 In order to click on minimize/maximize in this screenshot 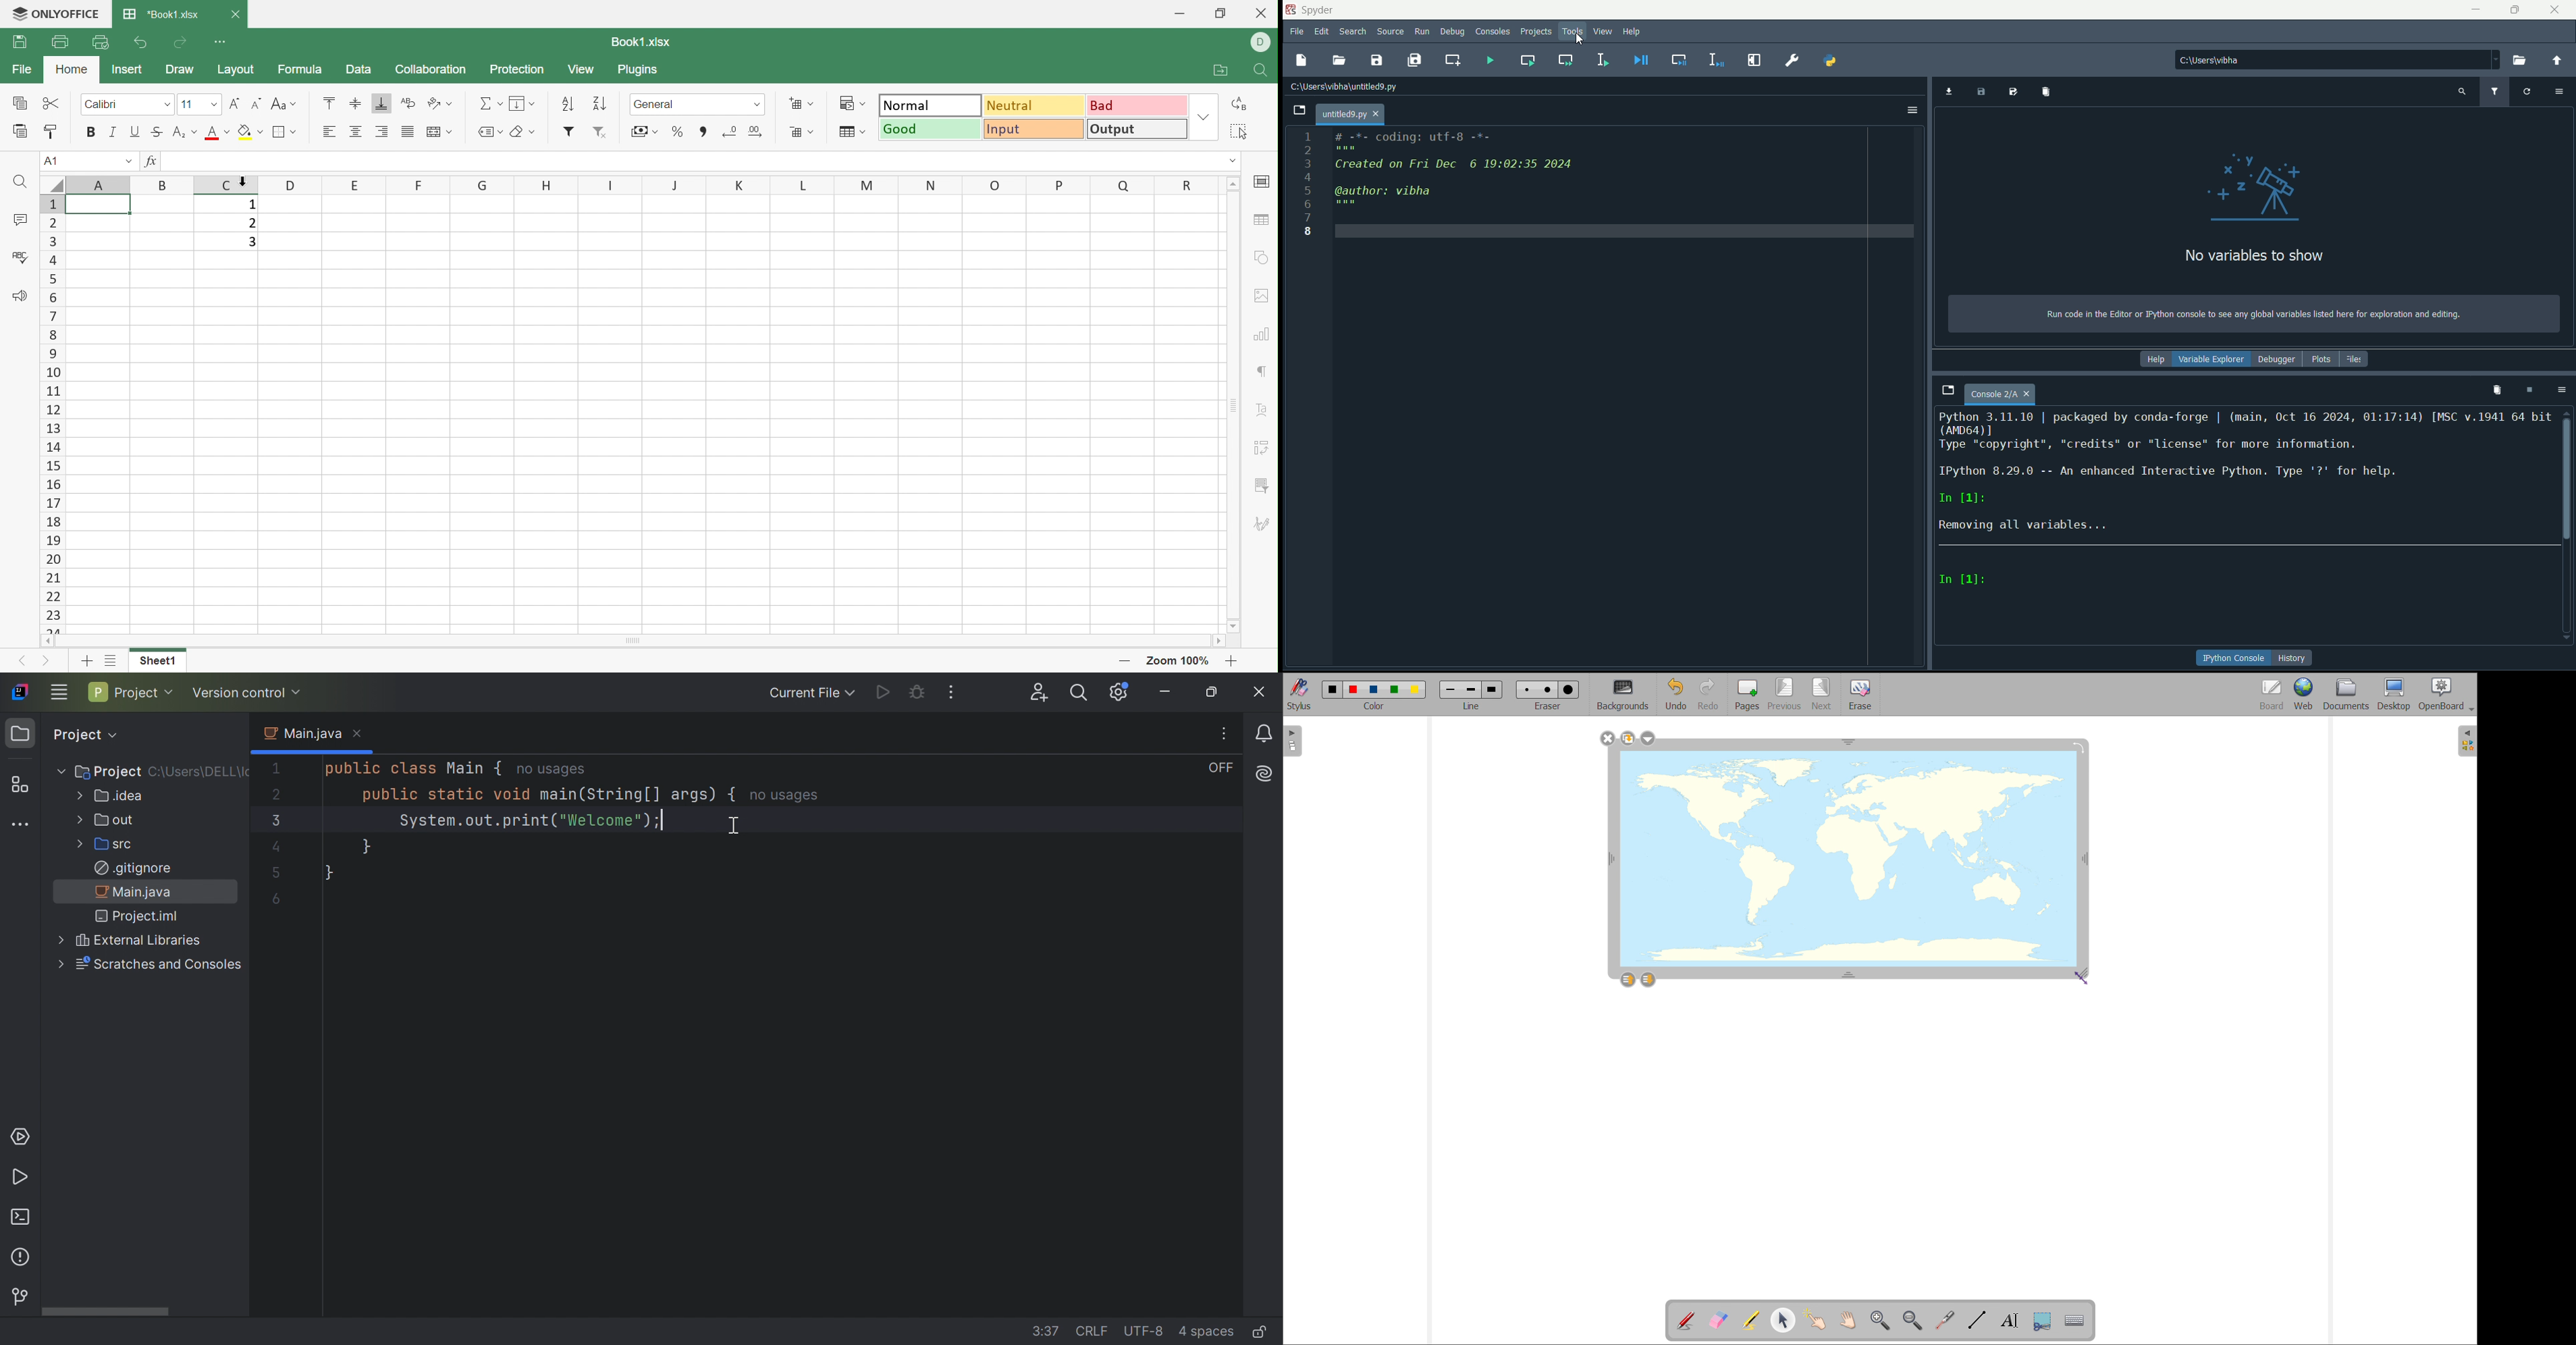, I will do `click(2514, 9)`.